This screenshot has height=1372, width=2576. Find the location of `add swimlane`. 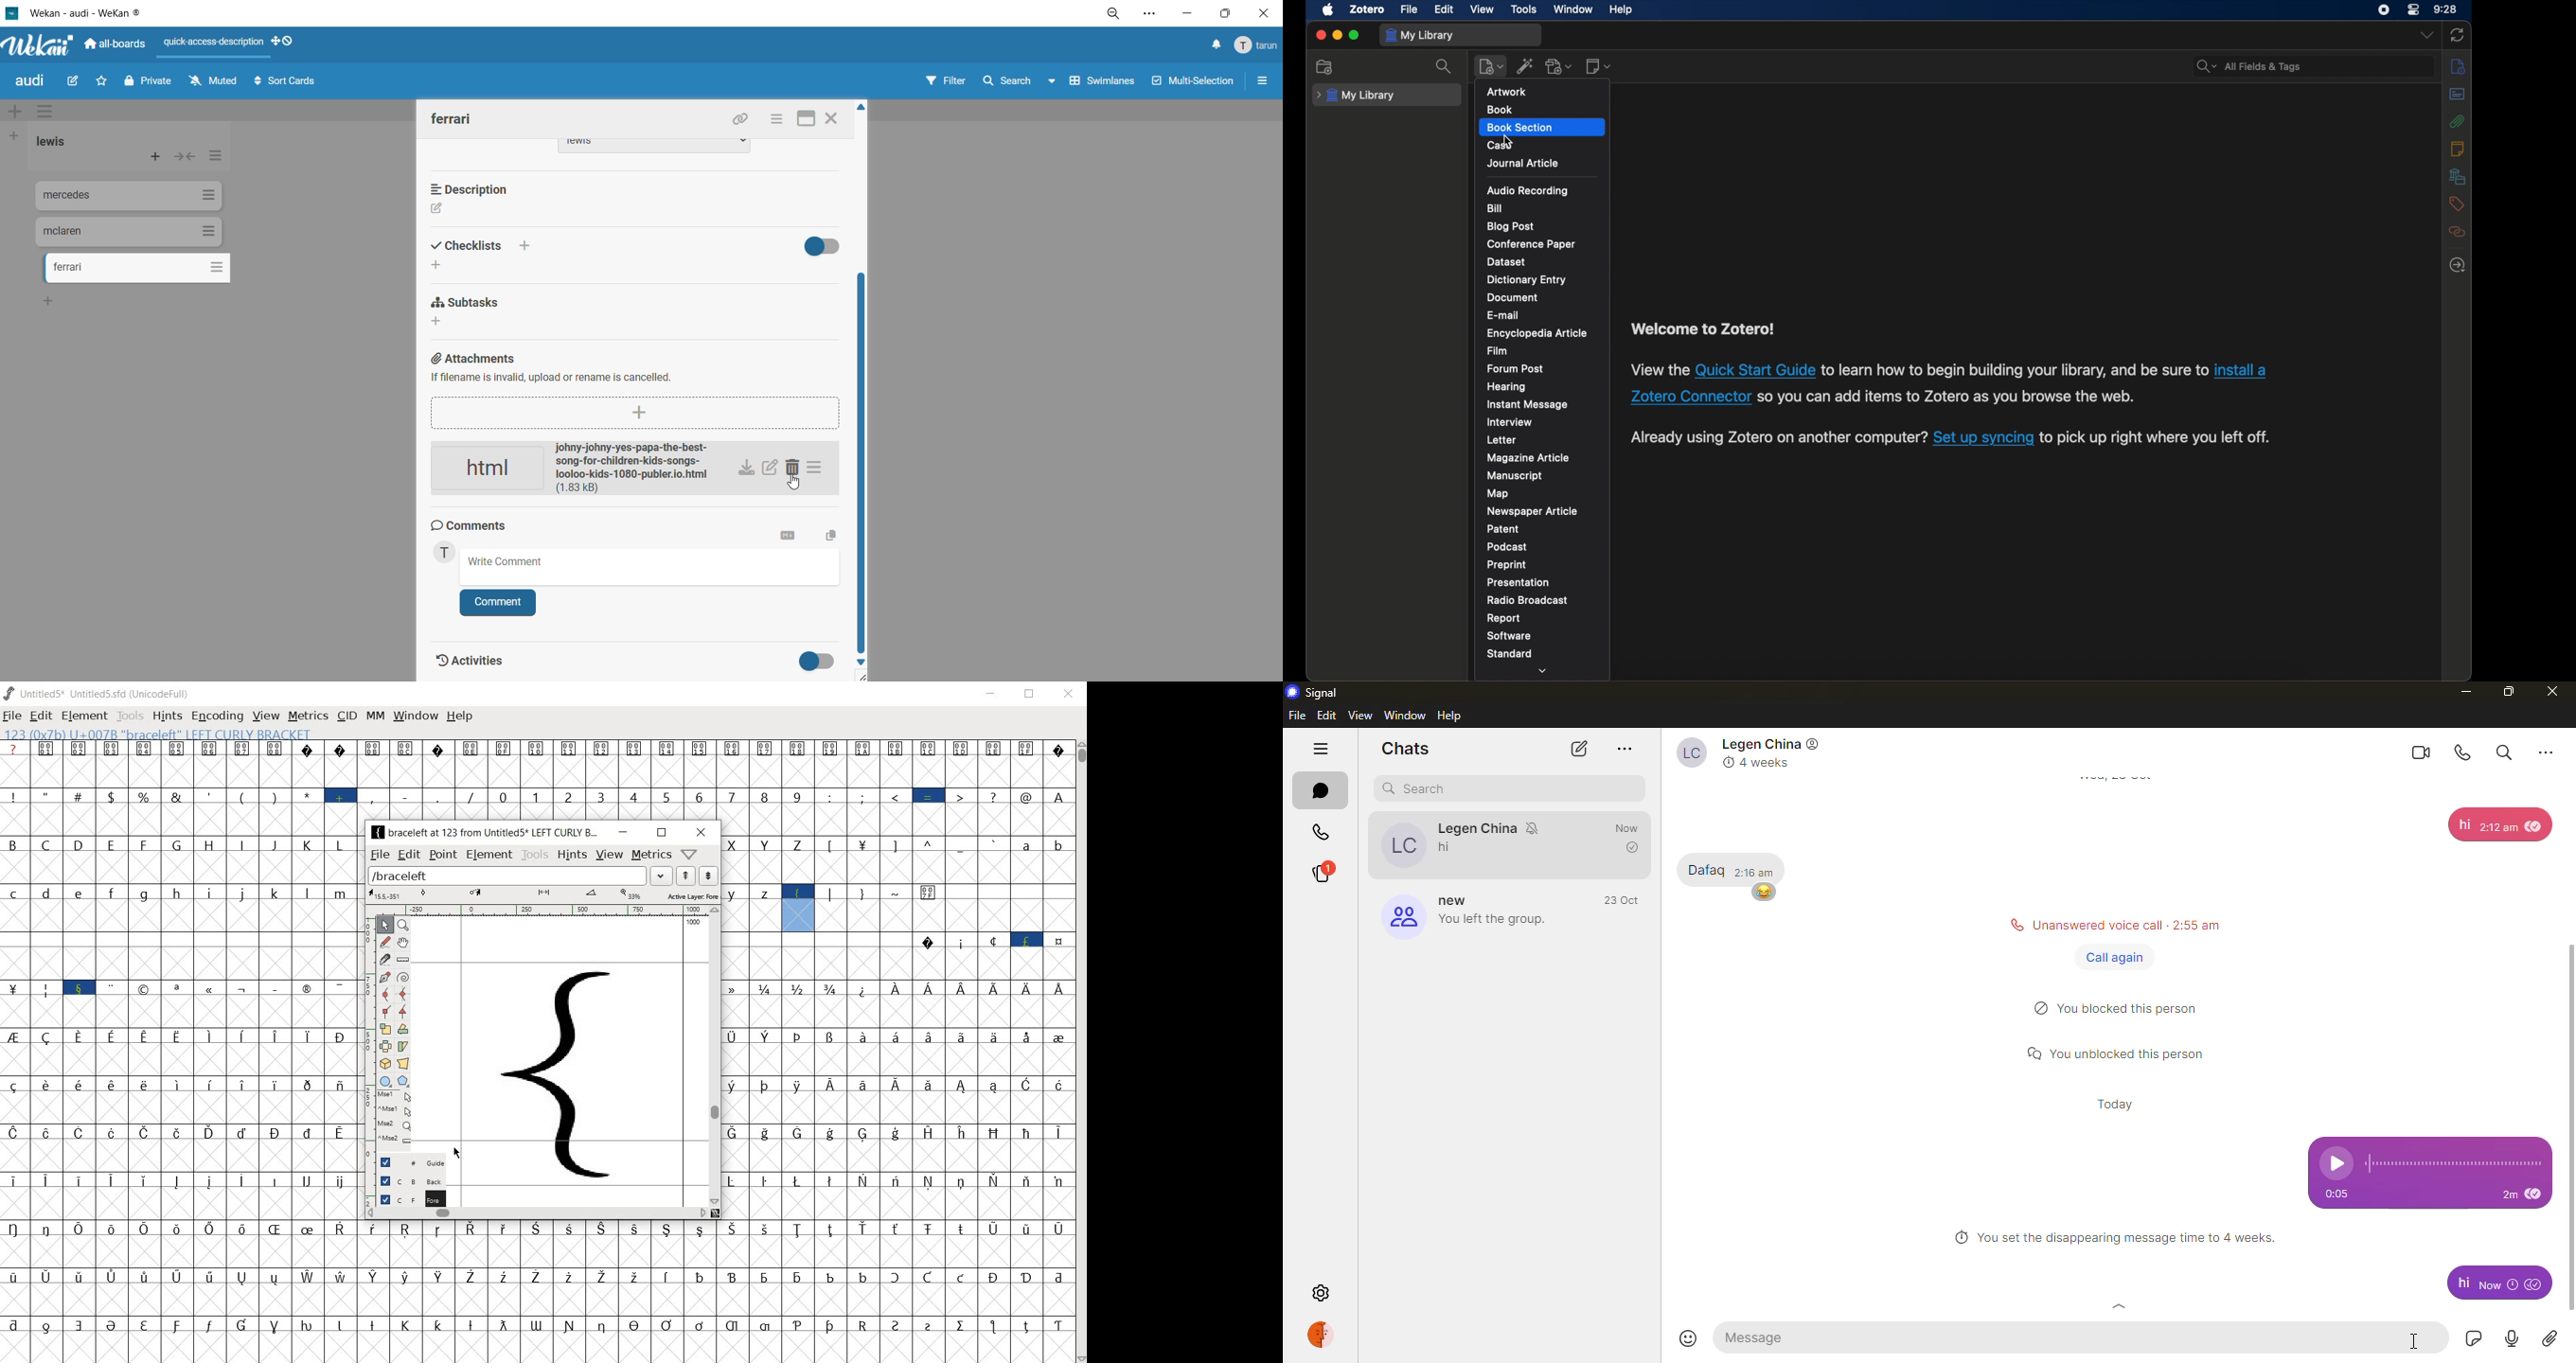

add swimlane is located at coordinates (14, 109).